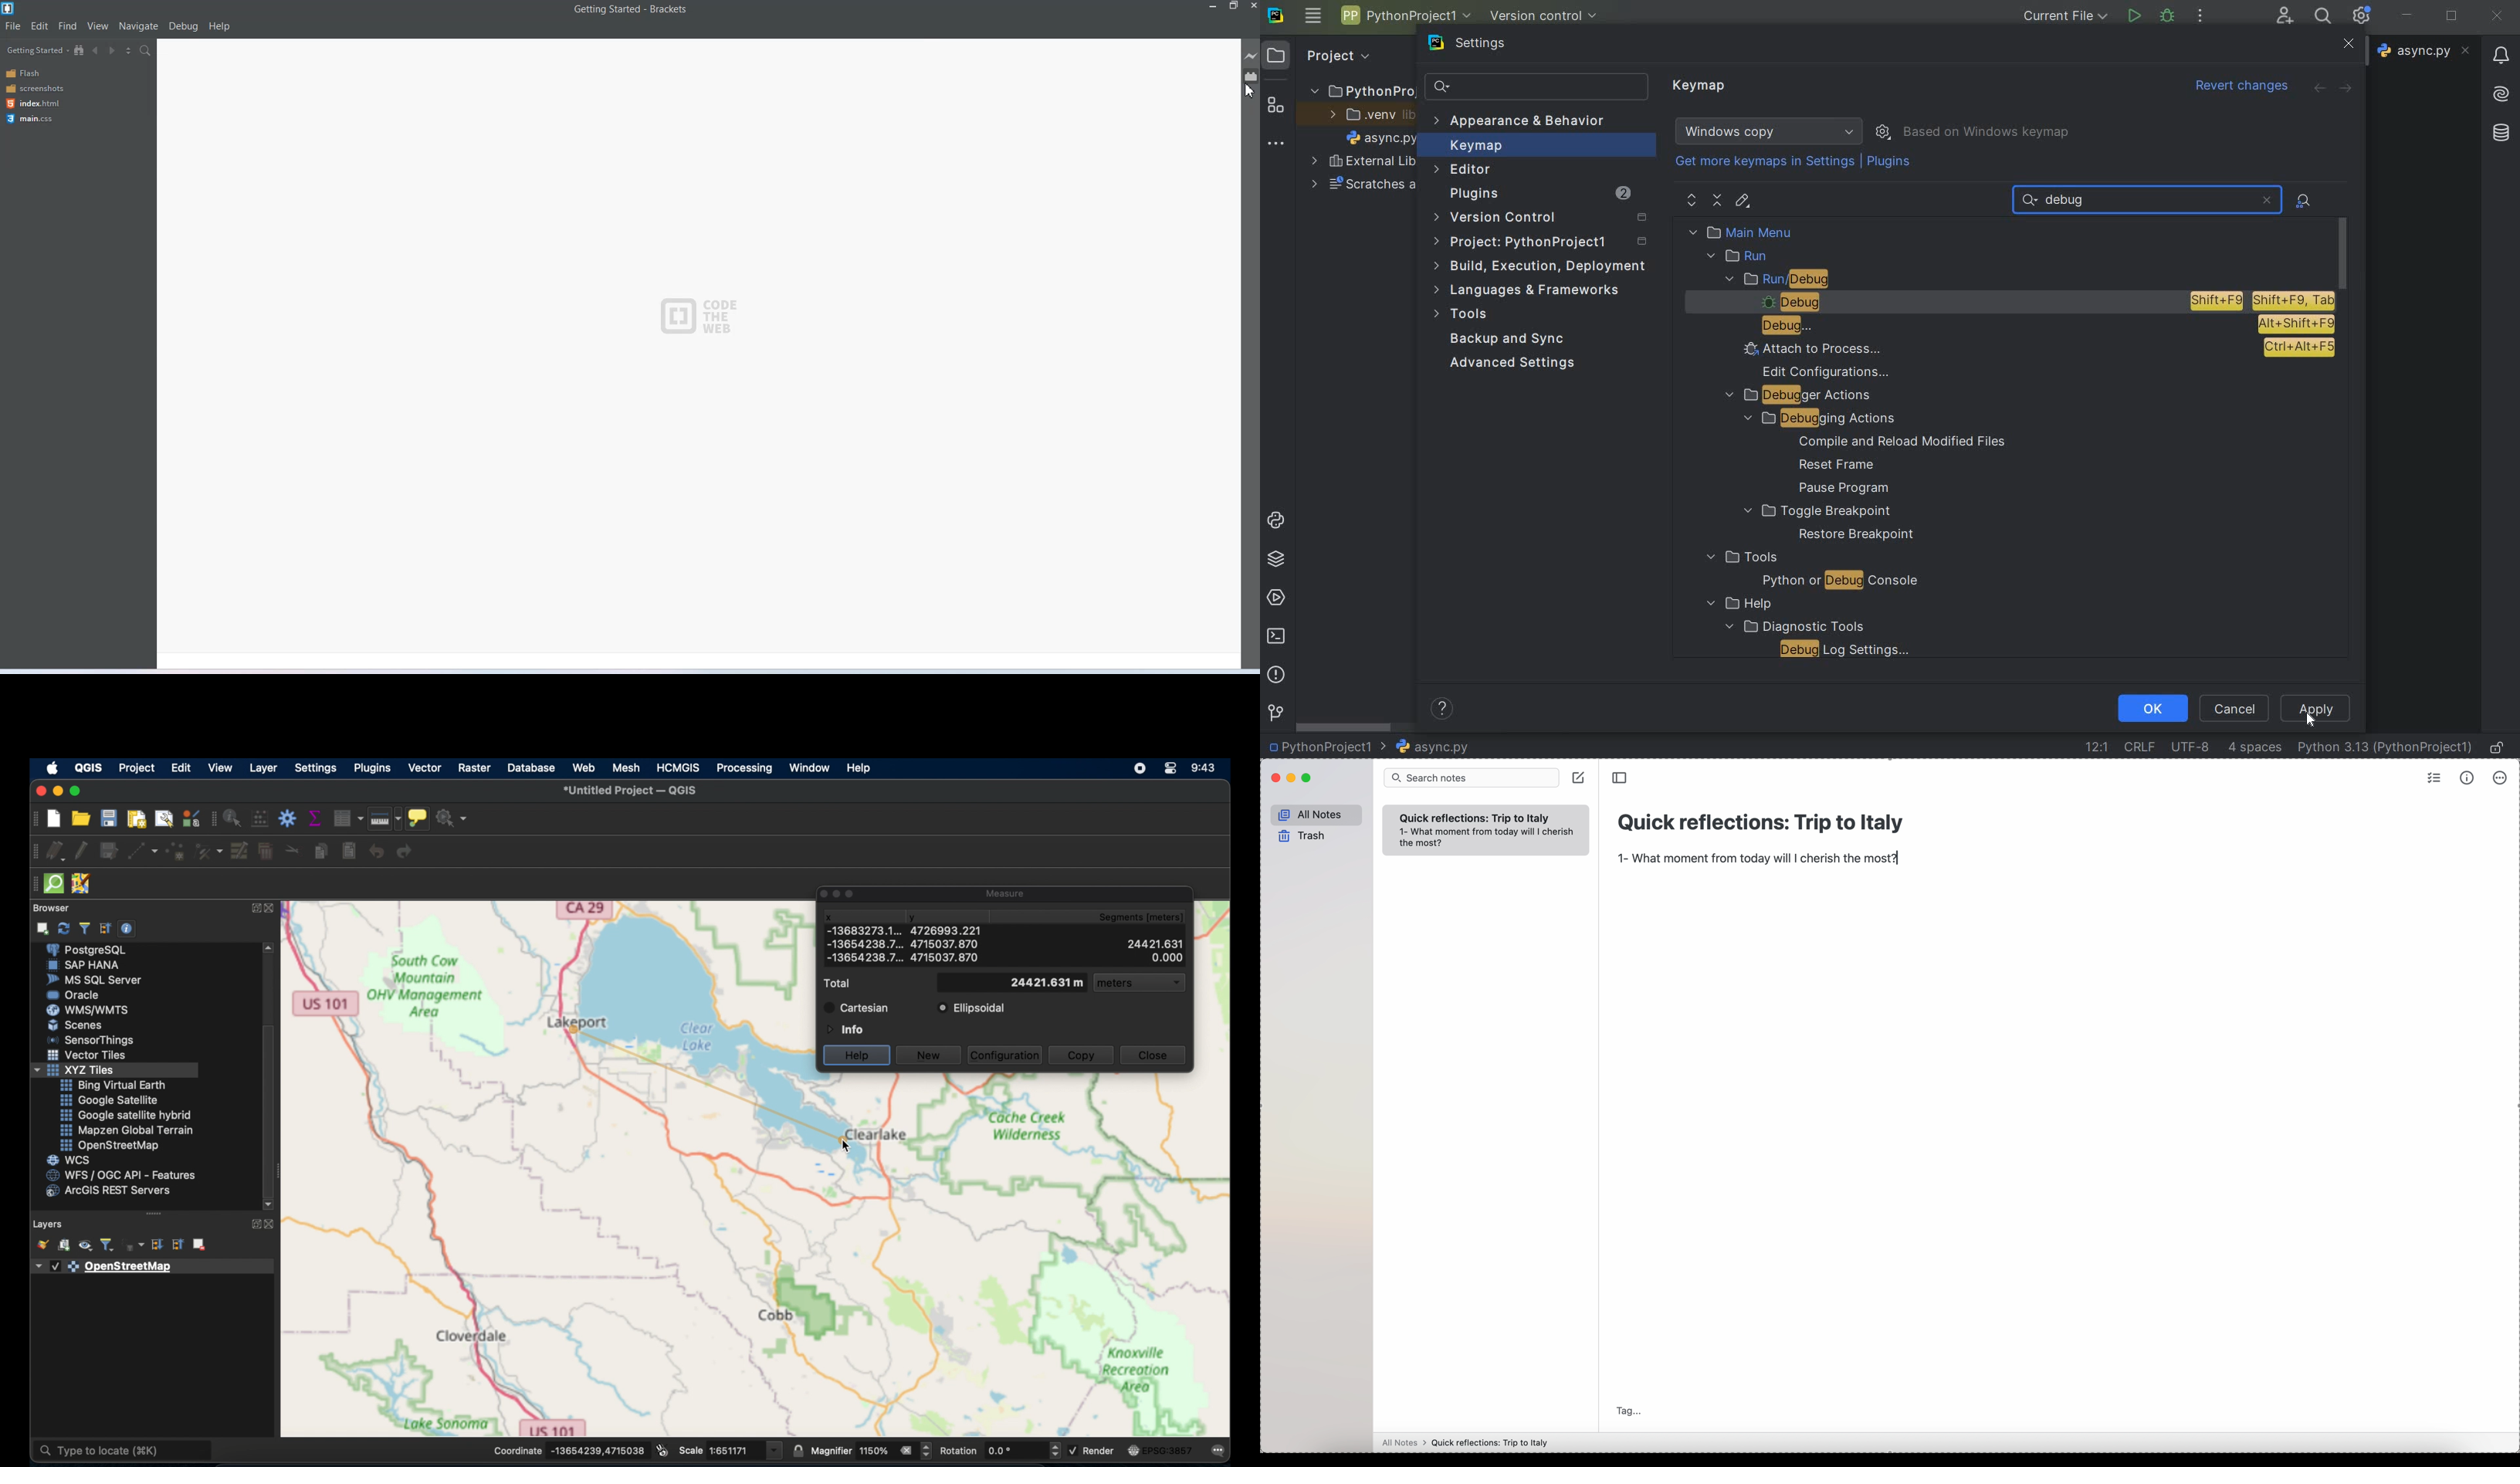 This screenshot has height=1484, width=2520. Describe the element at coordinates (843, 1029) in the screenshot. I see `info radio button` at that location.